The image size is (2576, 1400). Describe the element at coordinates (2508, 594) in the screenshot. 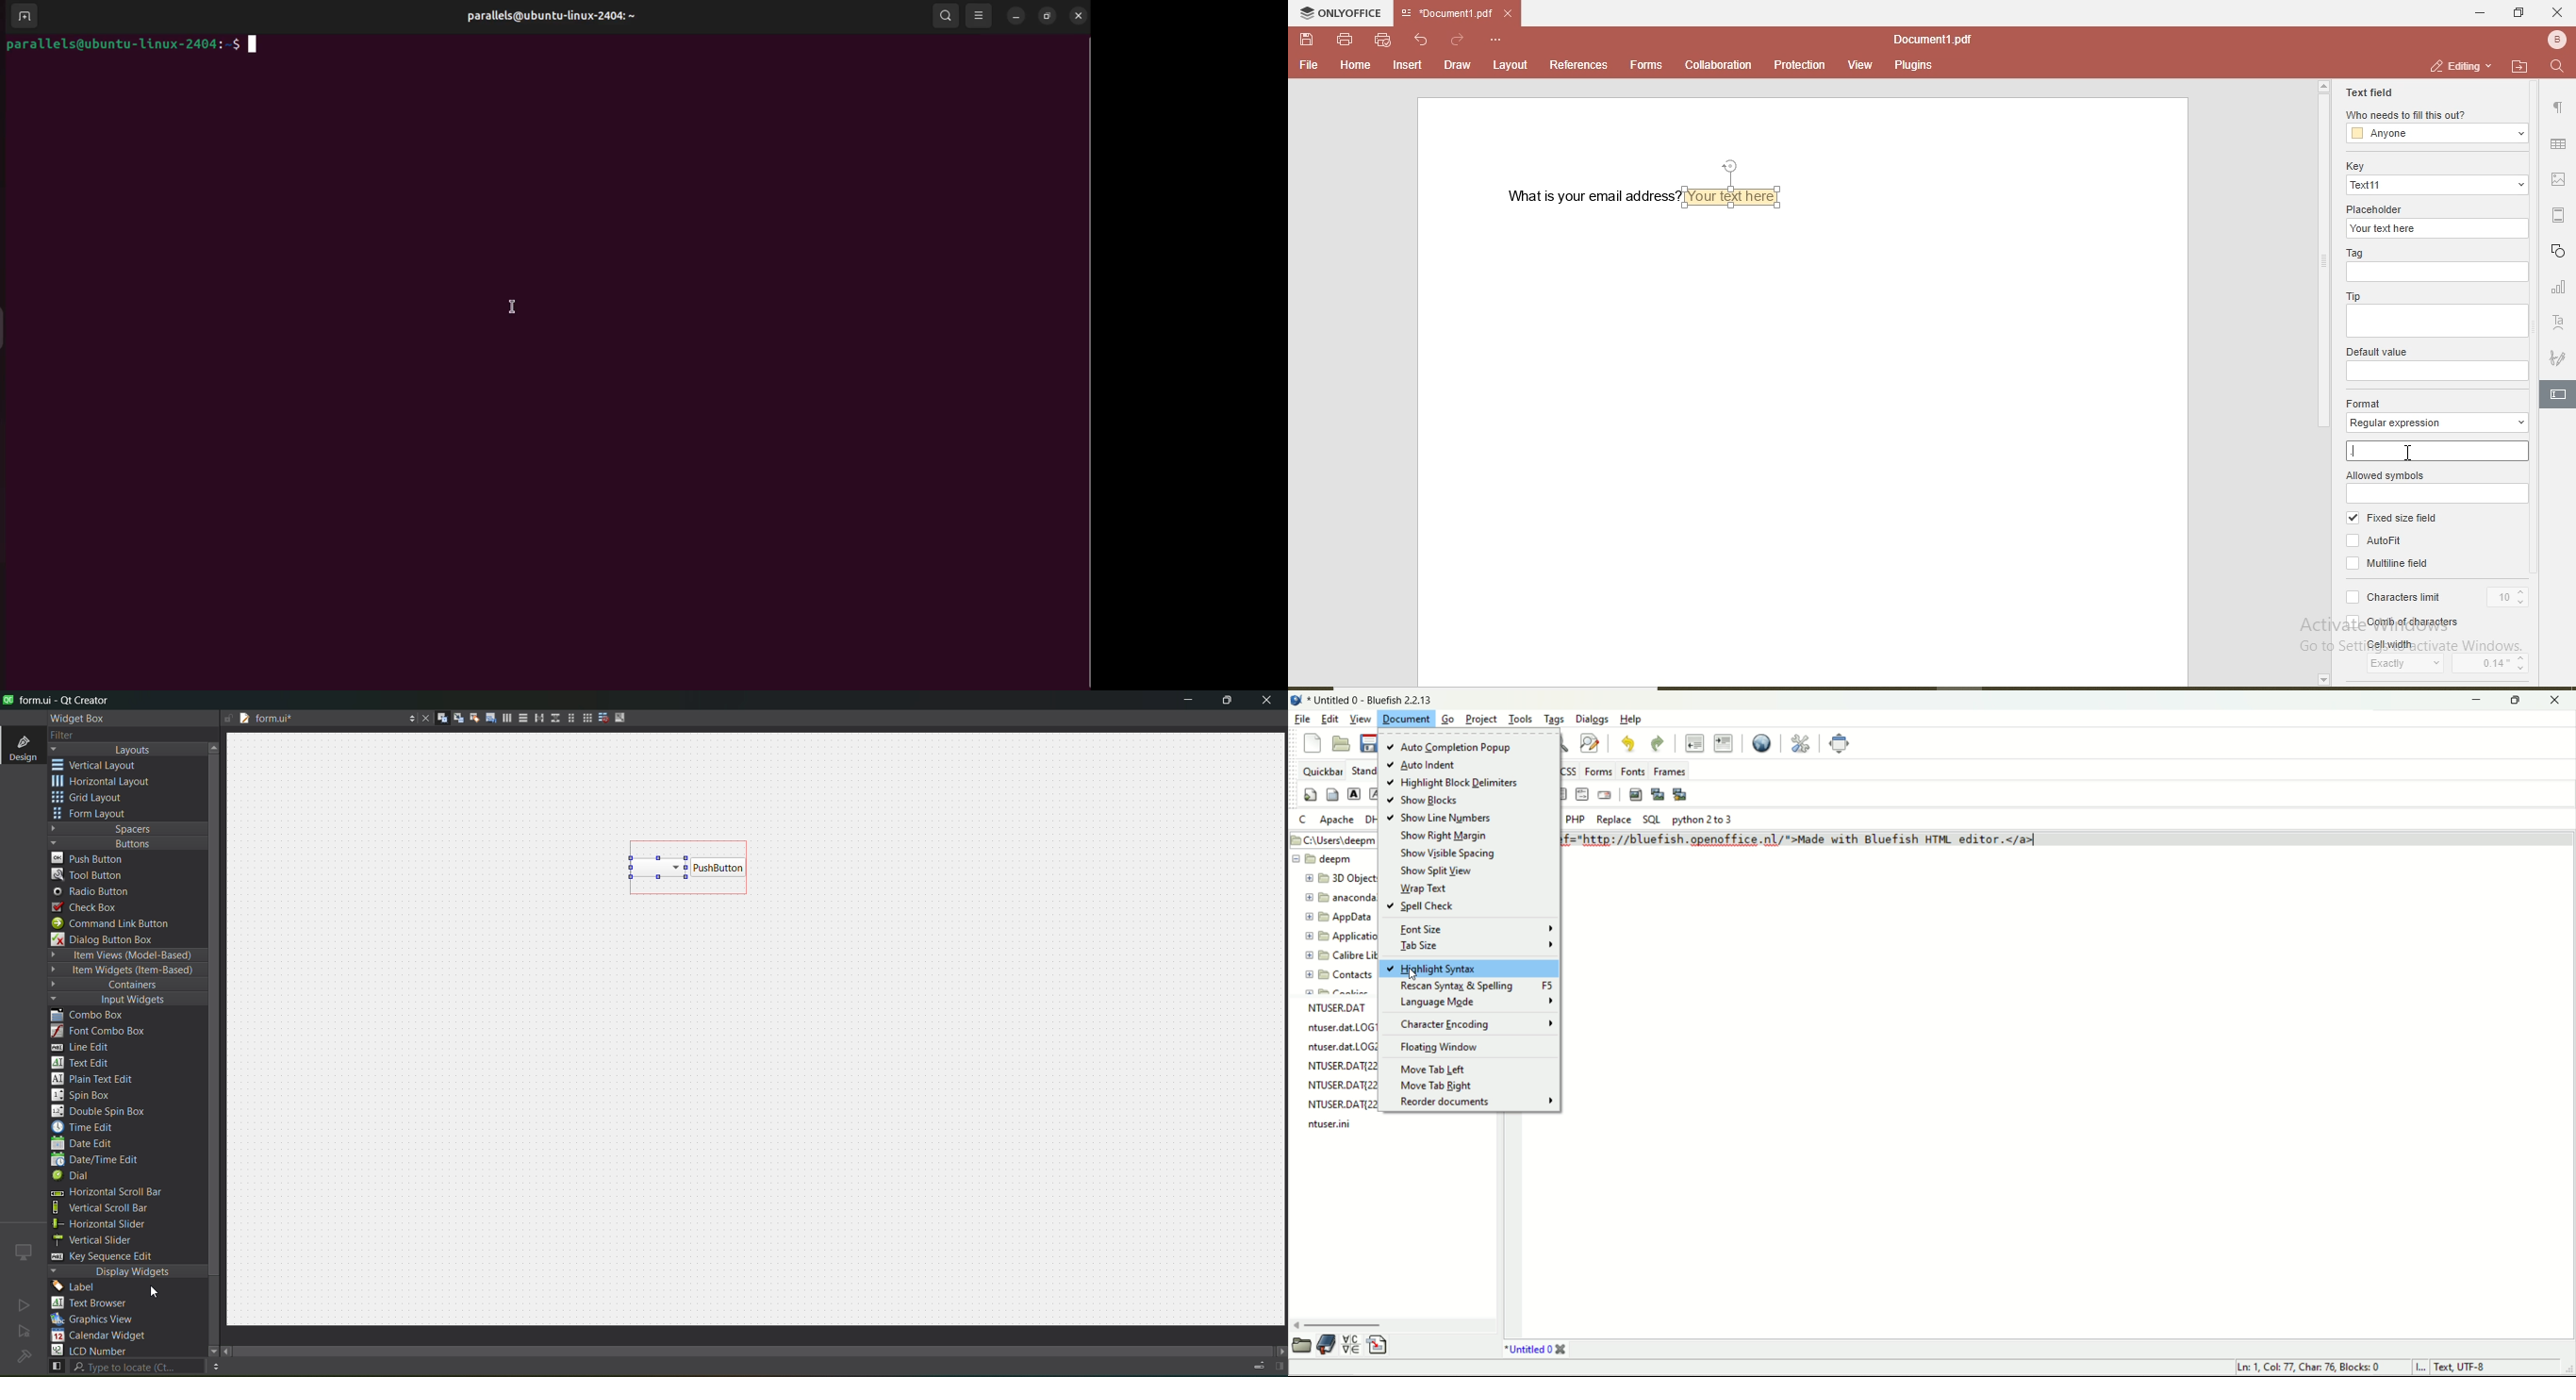

I see `10` at that location.